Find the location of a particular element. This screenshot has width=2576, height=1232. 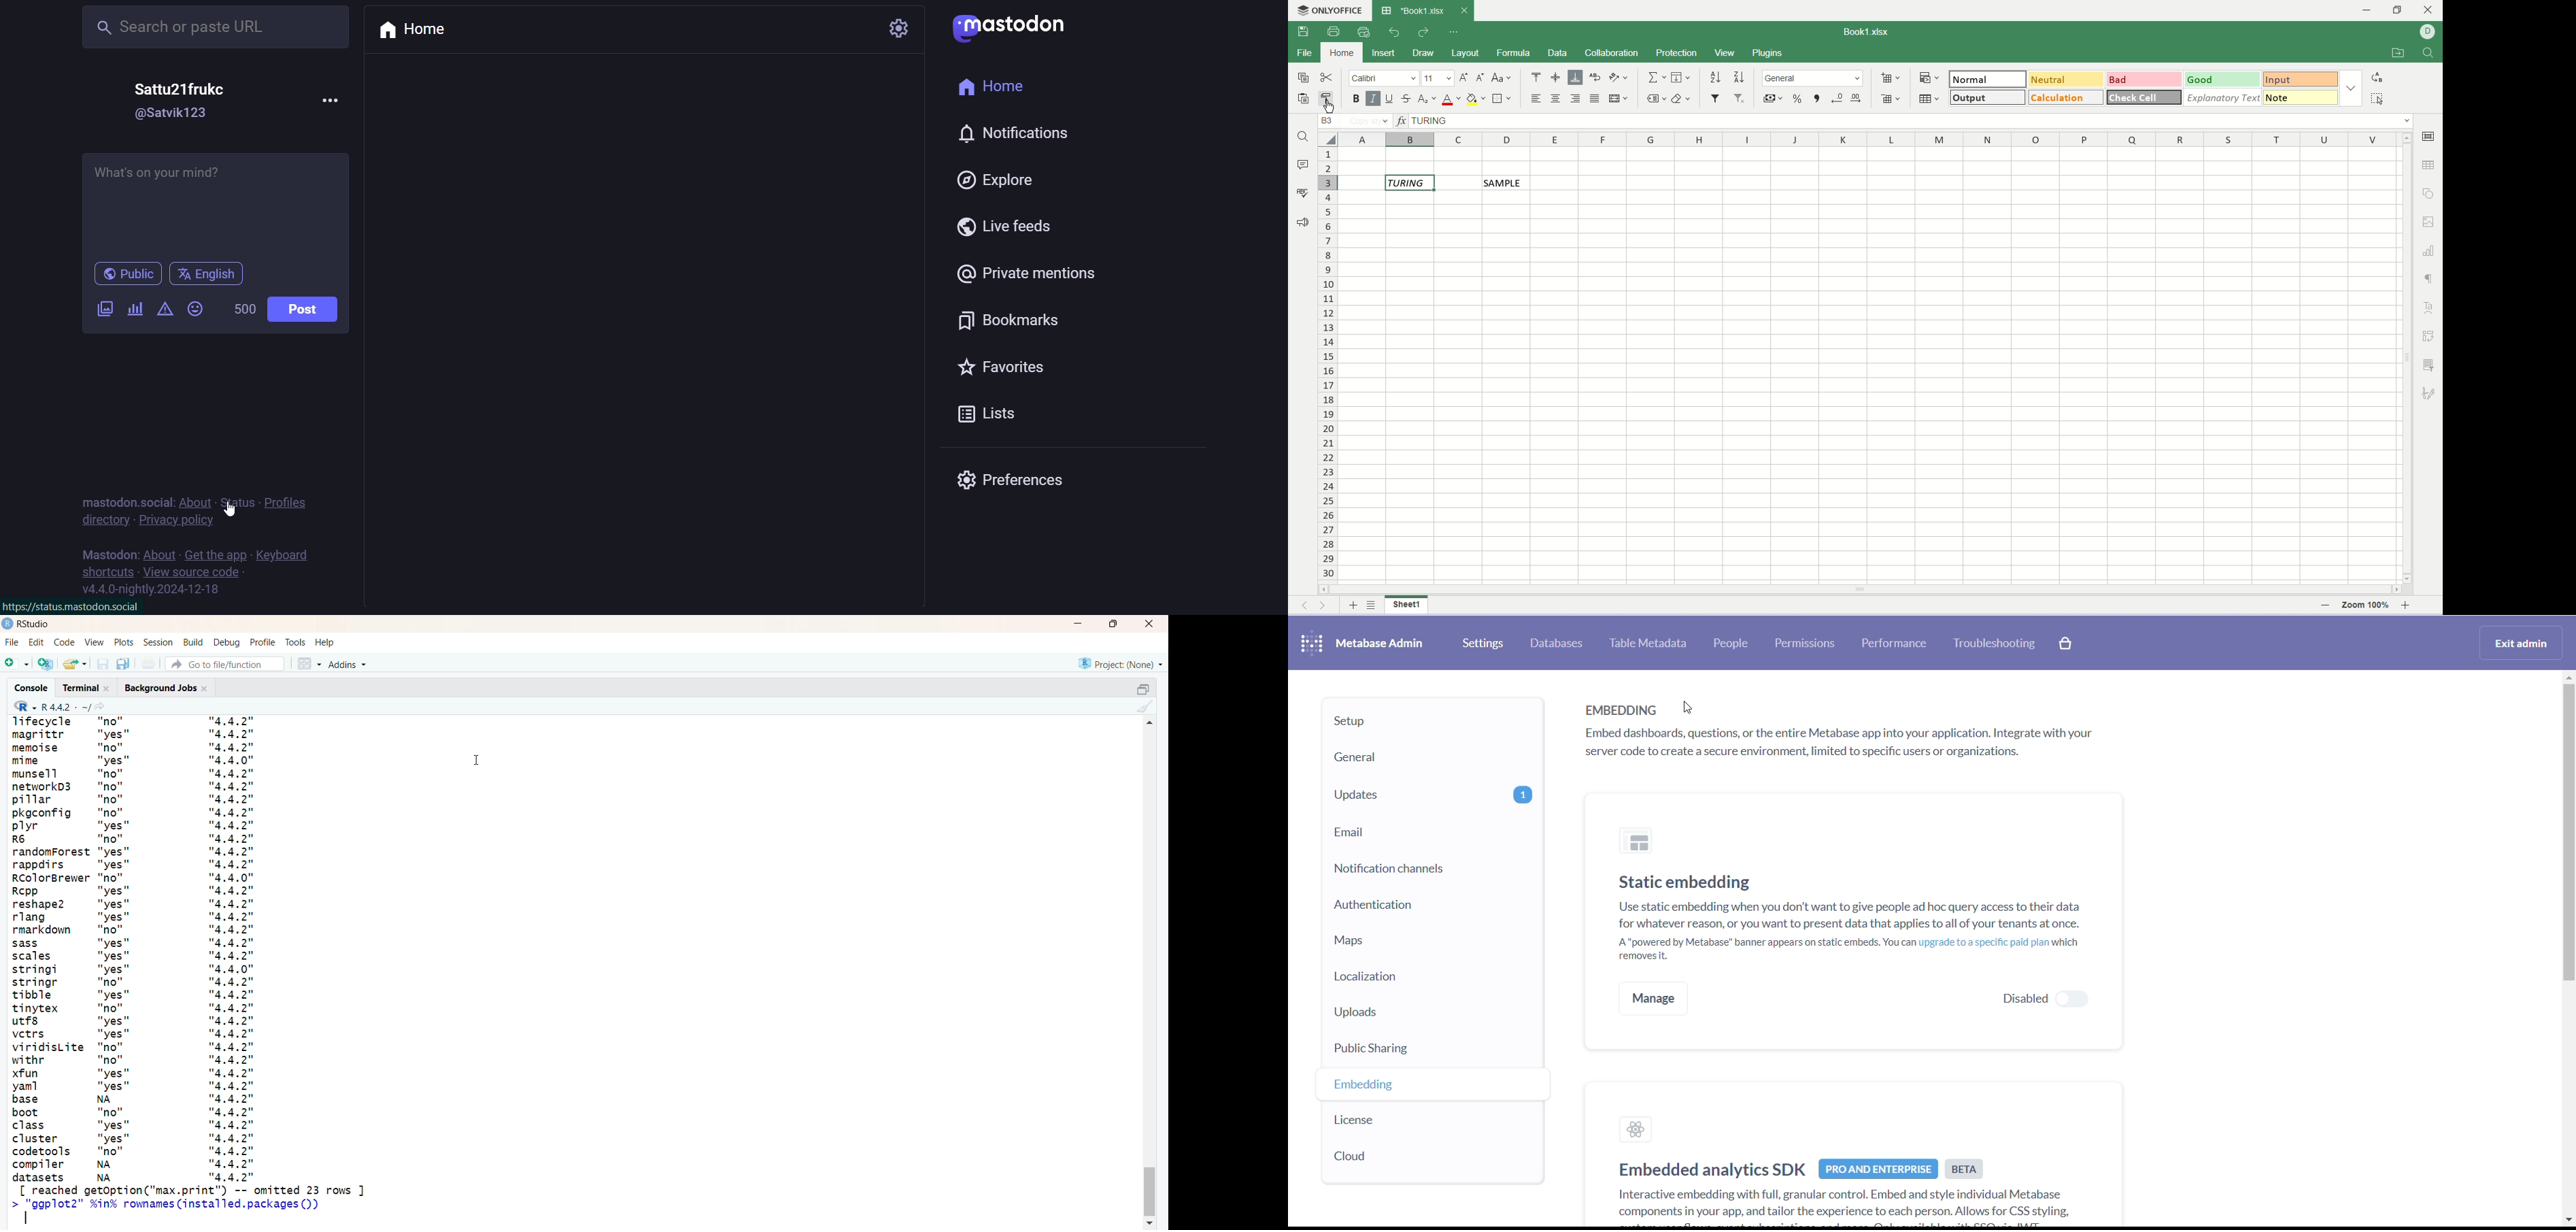

insert is located at coordinates (1383, 53).